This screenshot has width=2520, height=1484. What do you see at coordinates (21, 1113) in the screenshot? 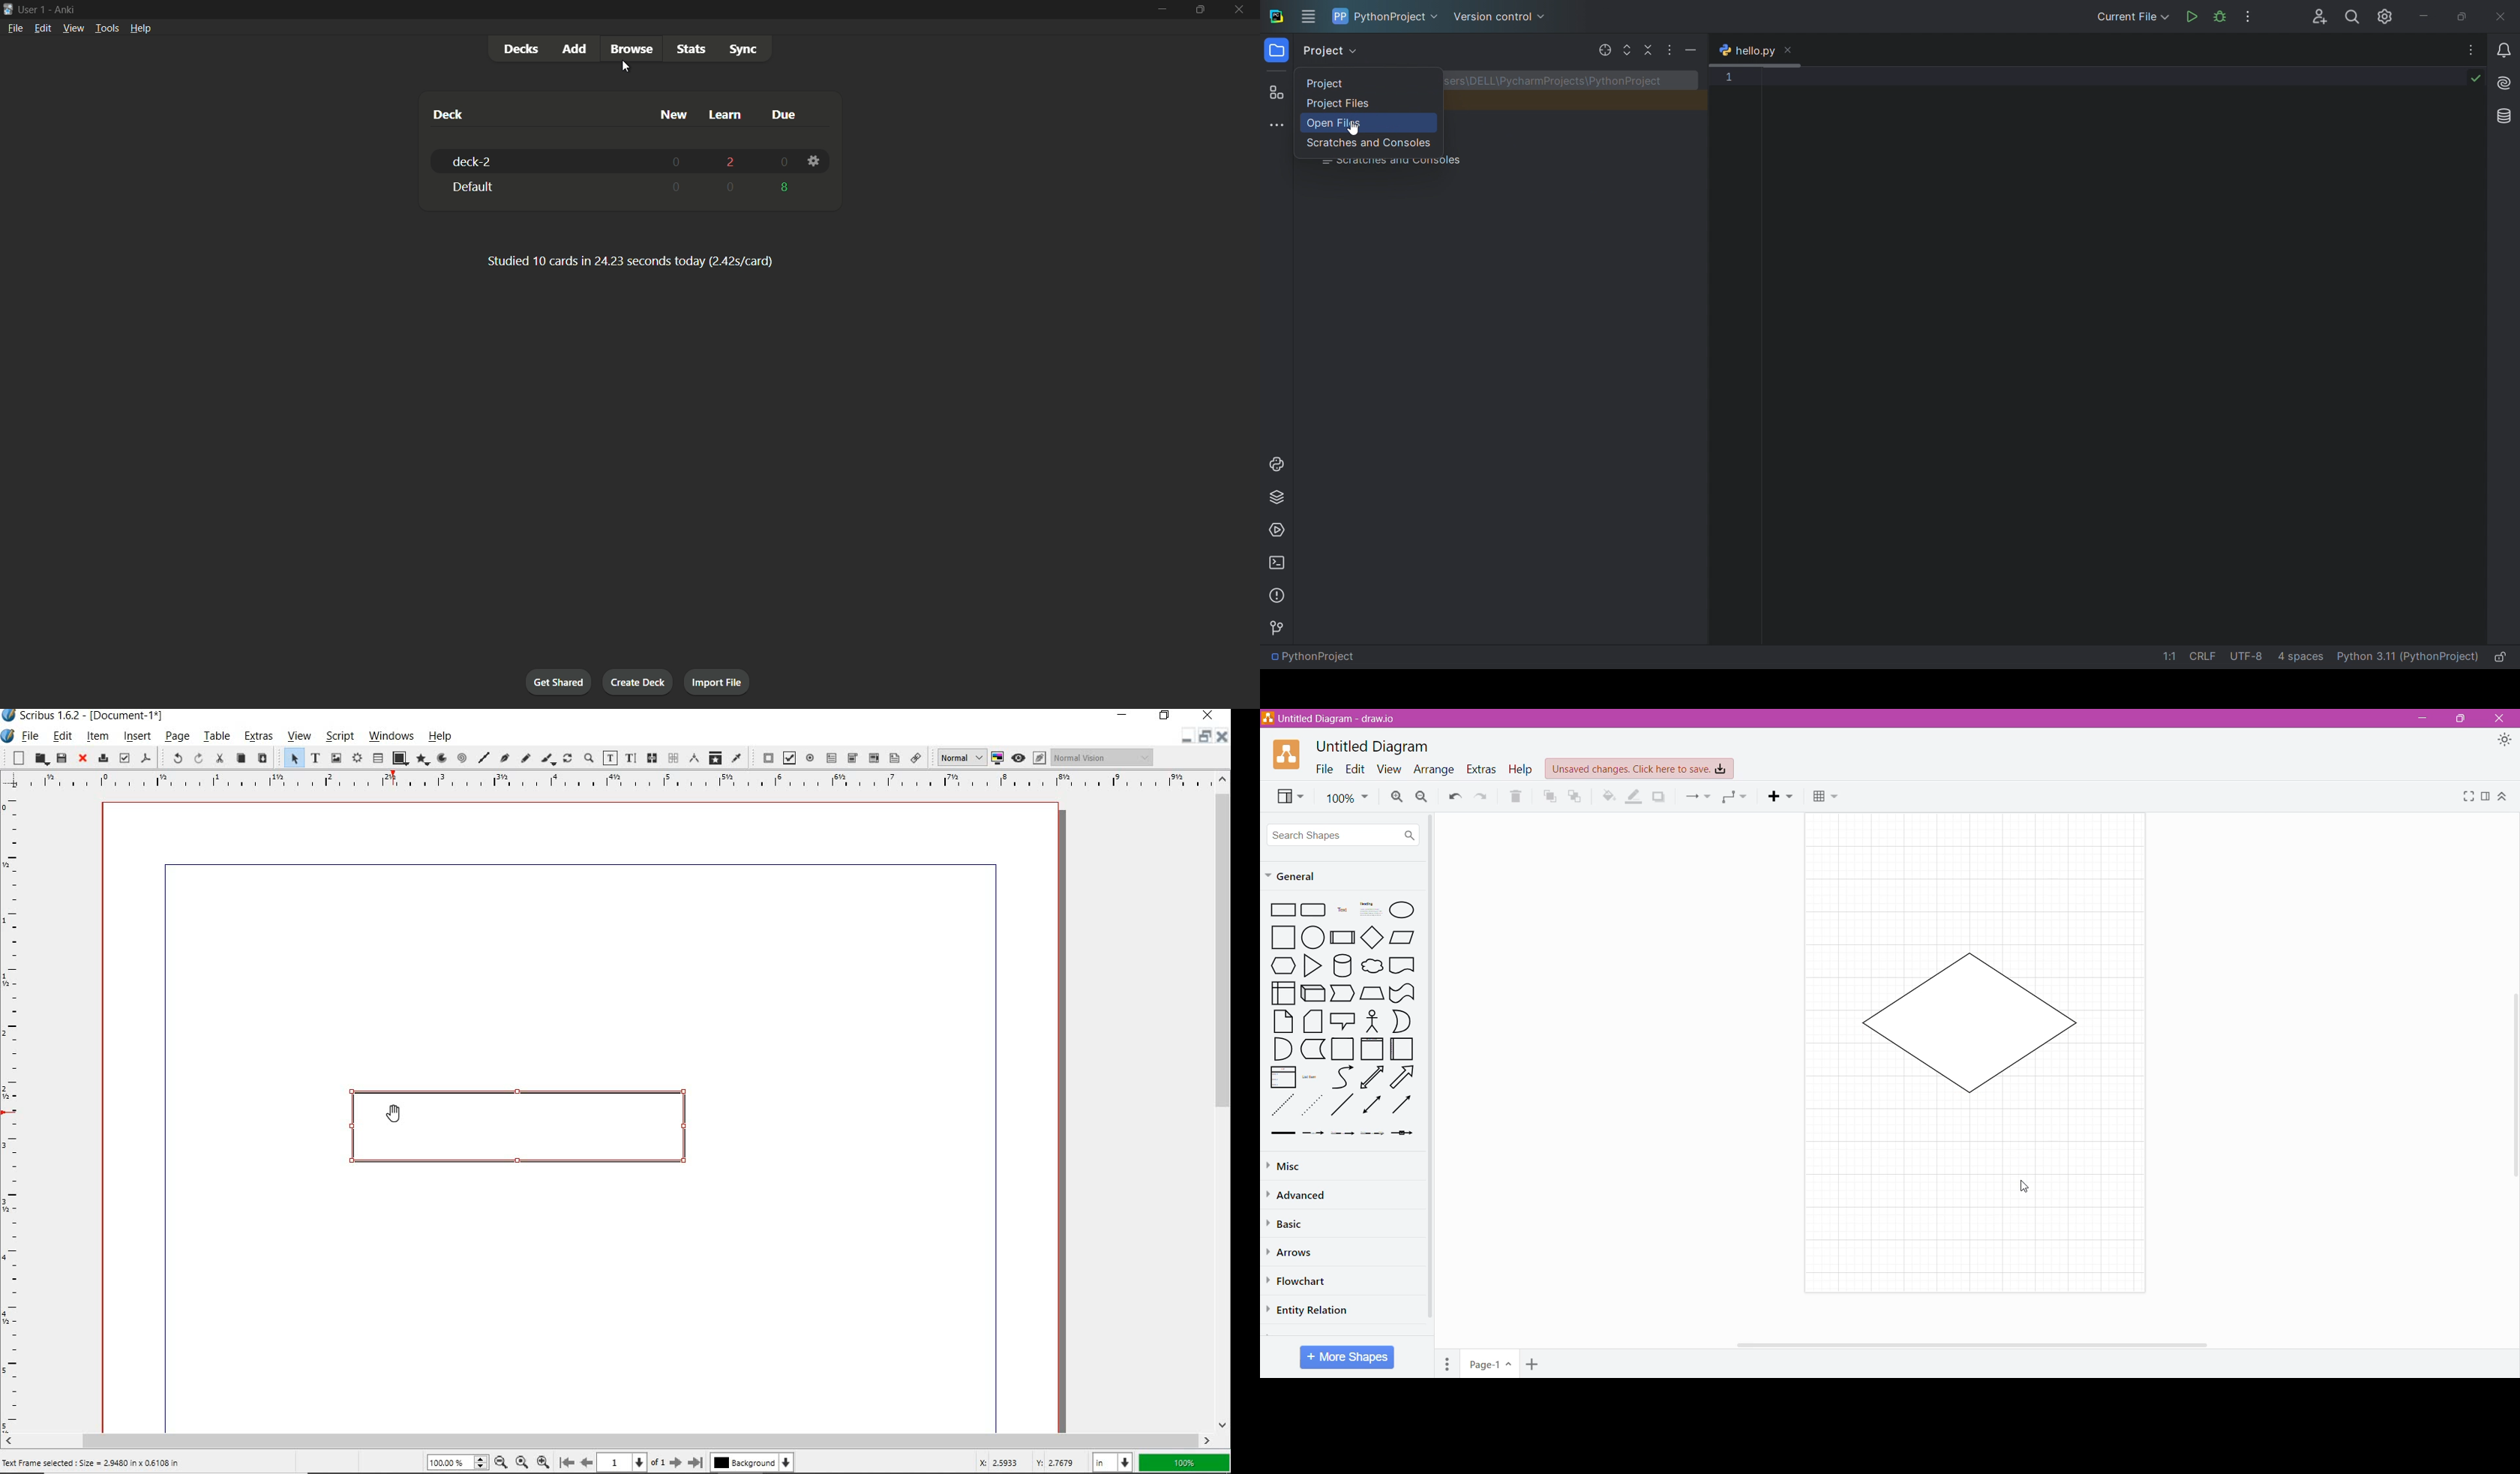
I see `Horizontal page margin` at bounding box center [21, 1113].